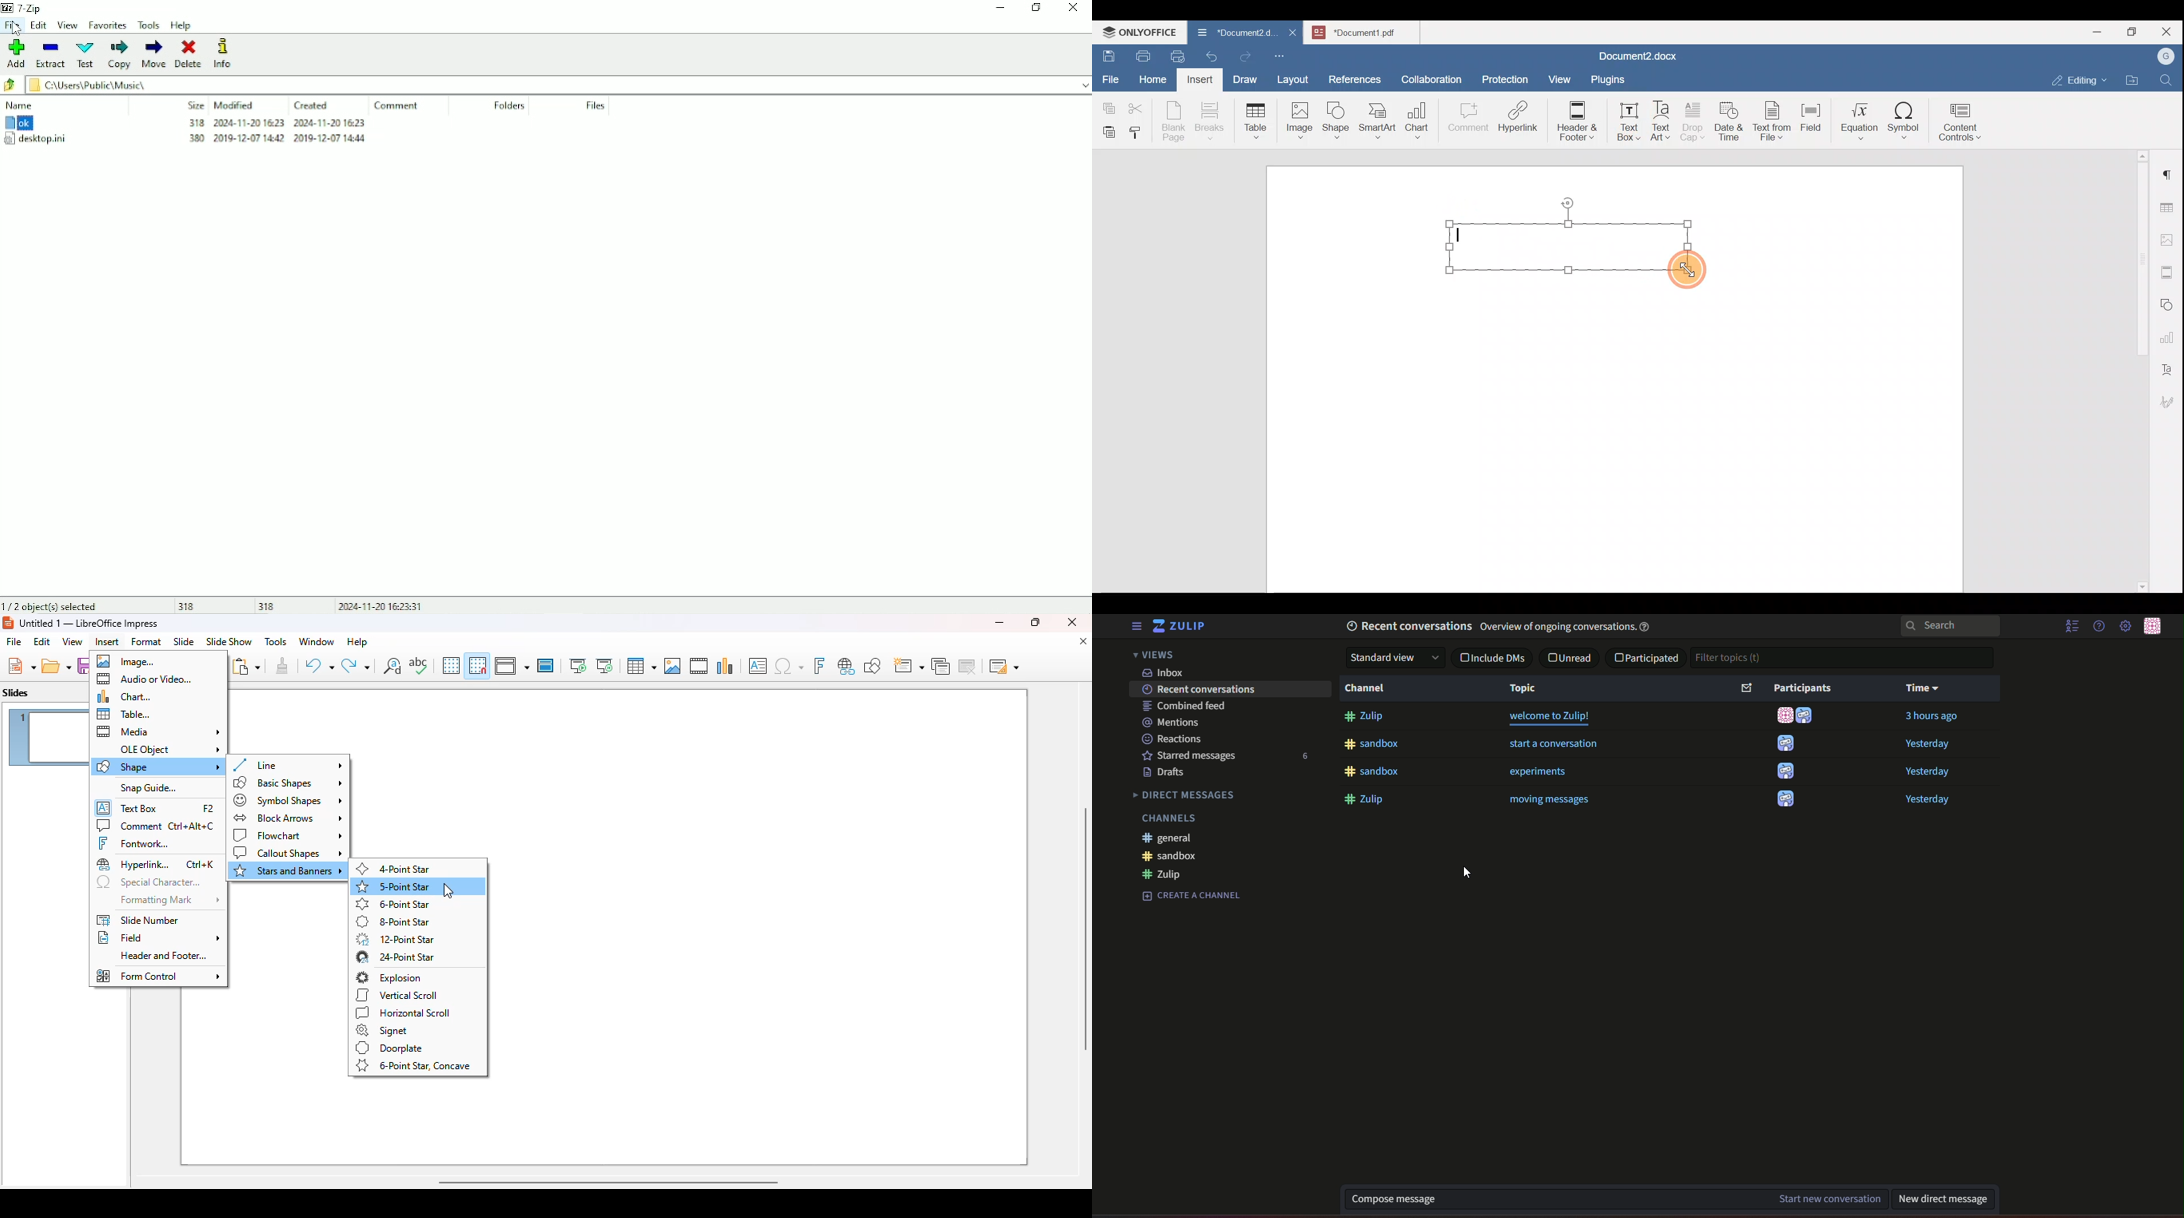  I want to click on Direct  messages, so click(1187, 794).